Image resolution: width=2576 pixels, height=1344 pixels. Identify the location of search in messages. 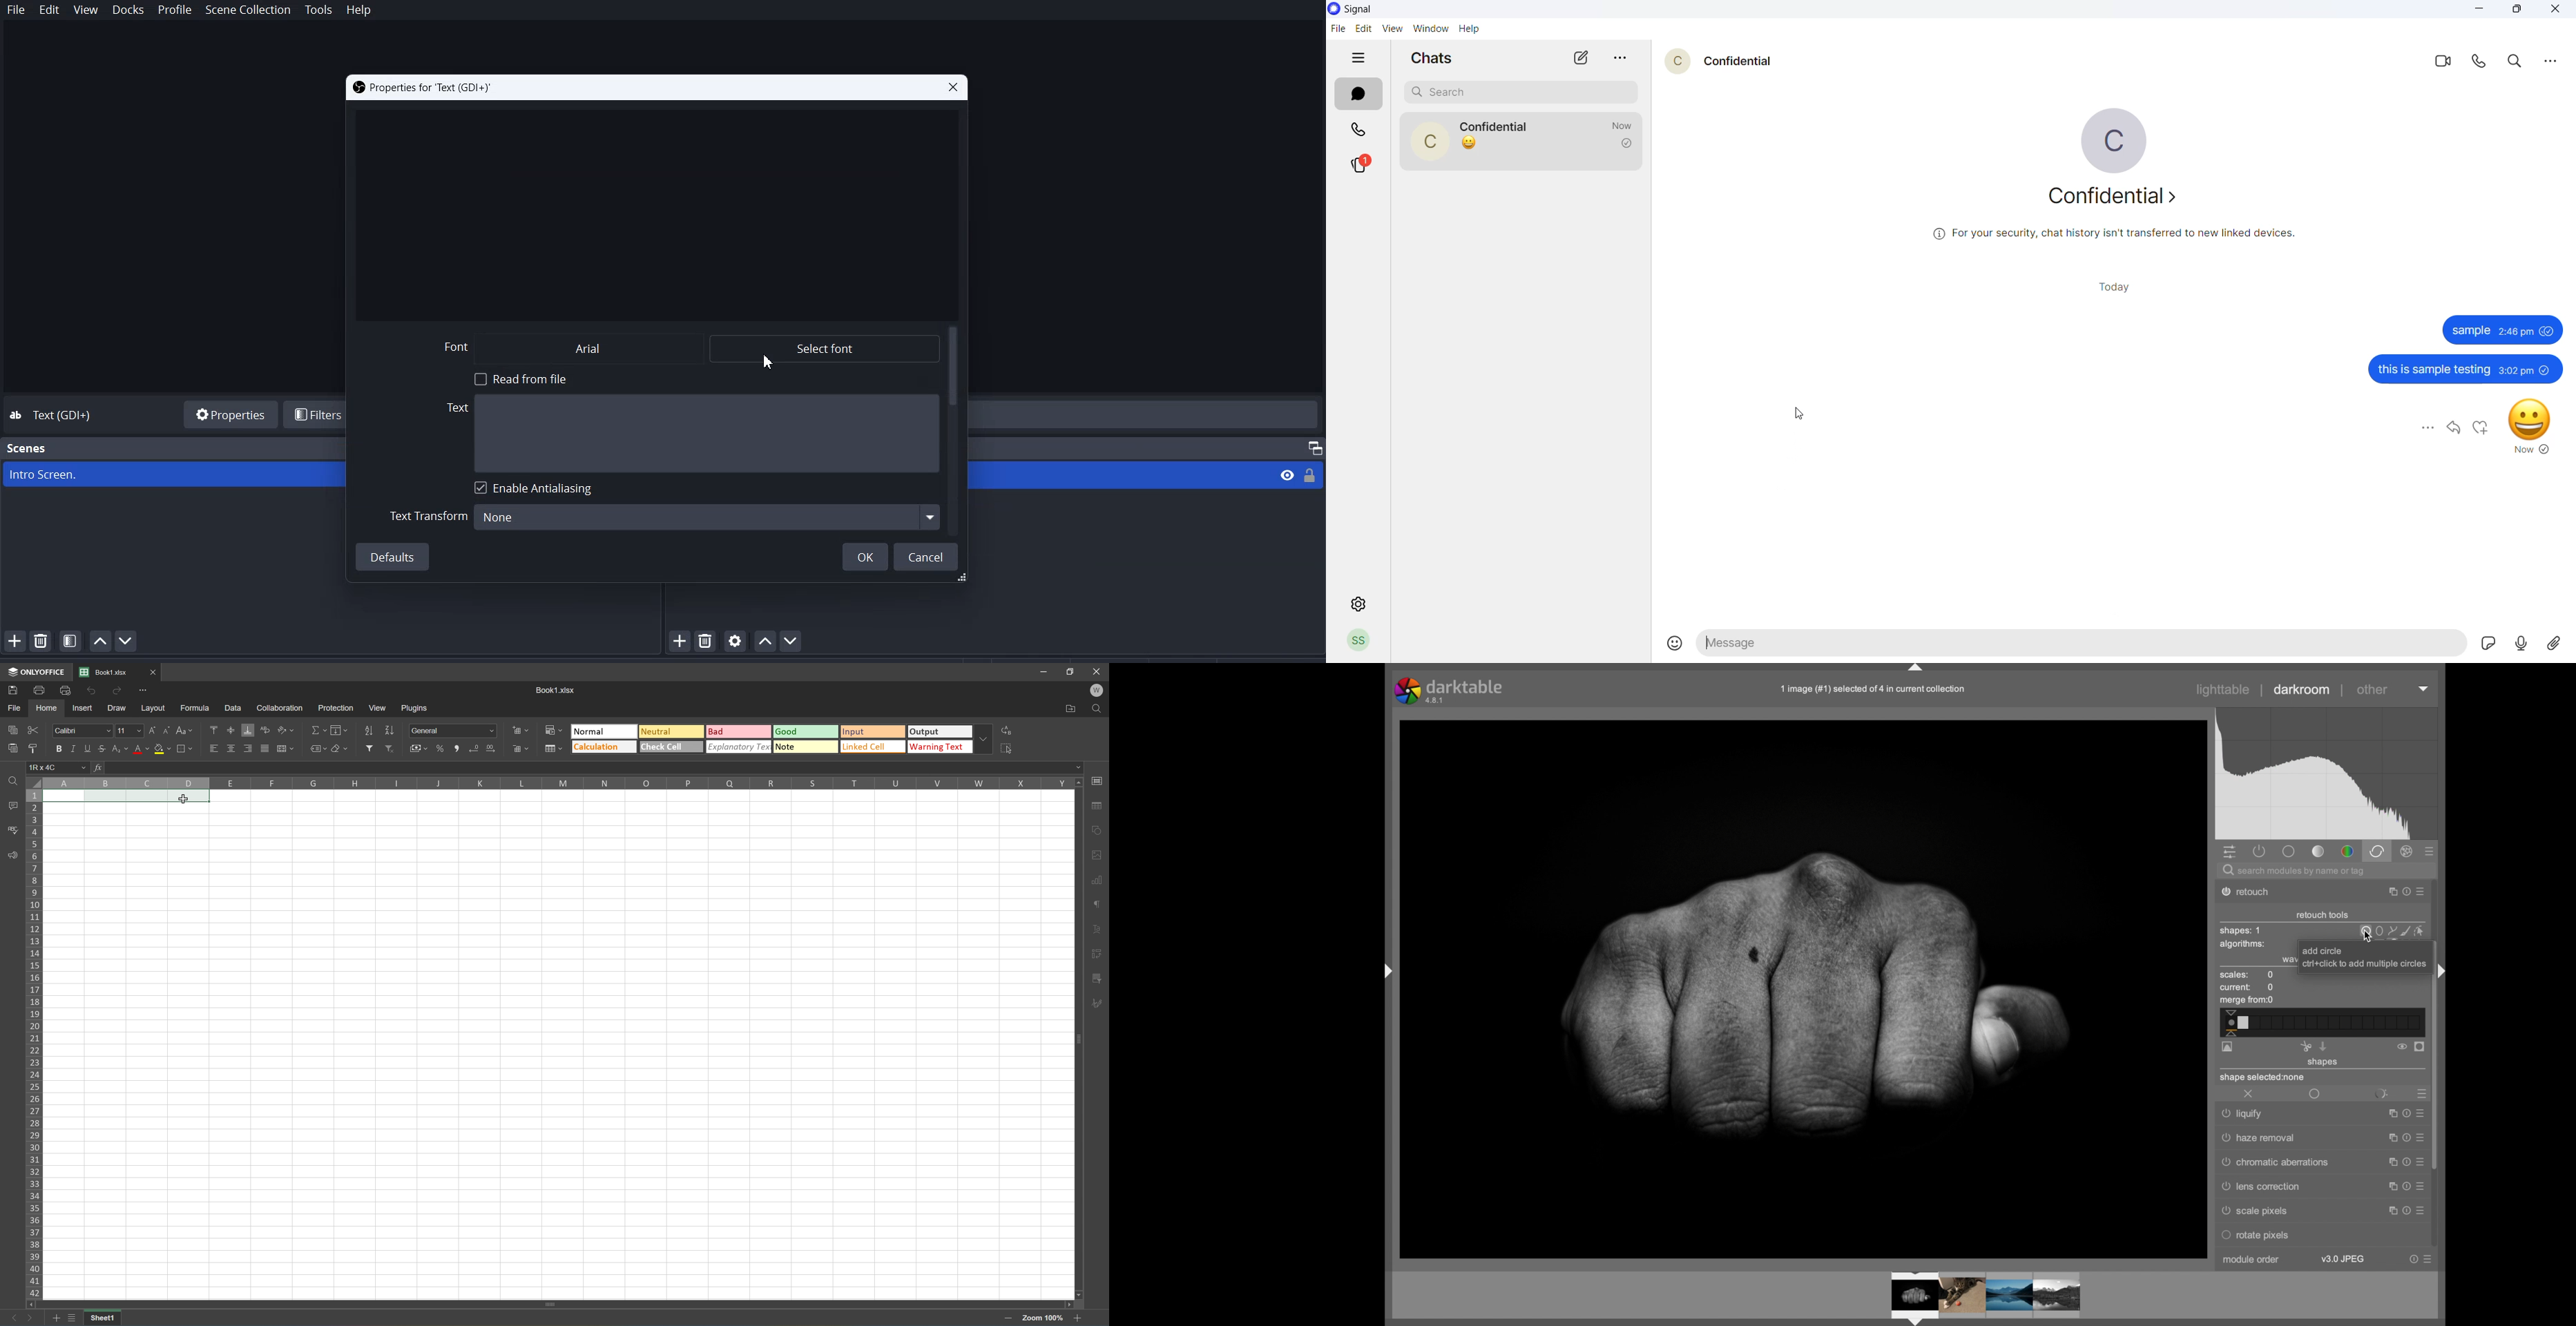
(2513, 62).